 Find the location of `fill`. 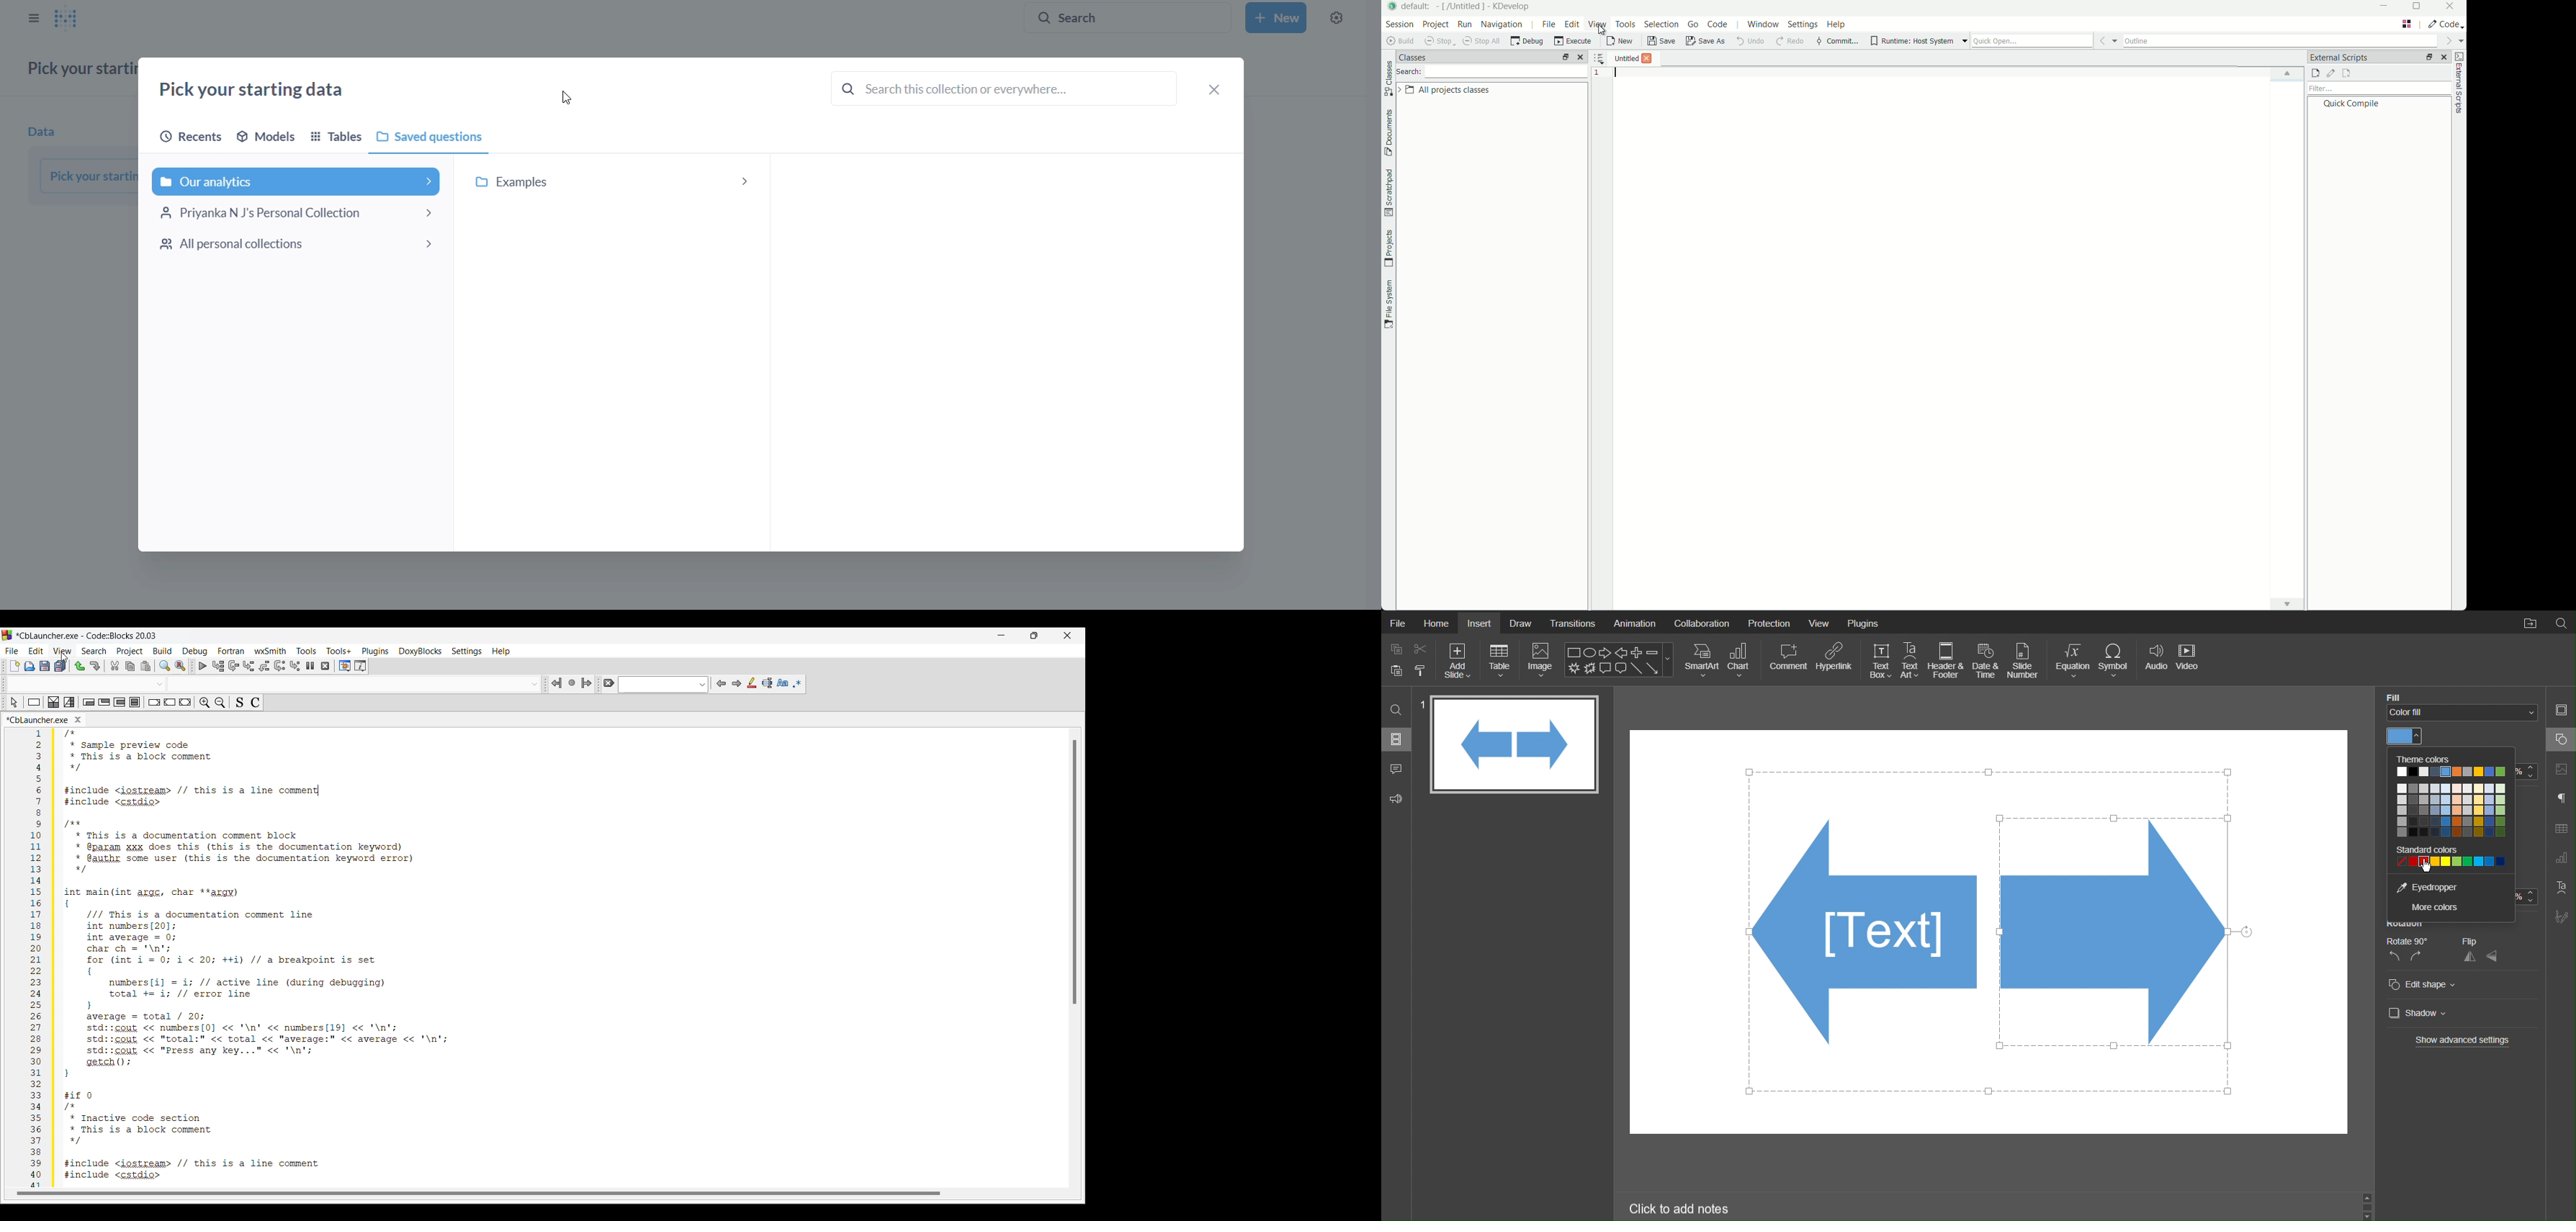

fill is located at coordinates (2396, 697).